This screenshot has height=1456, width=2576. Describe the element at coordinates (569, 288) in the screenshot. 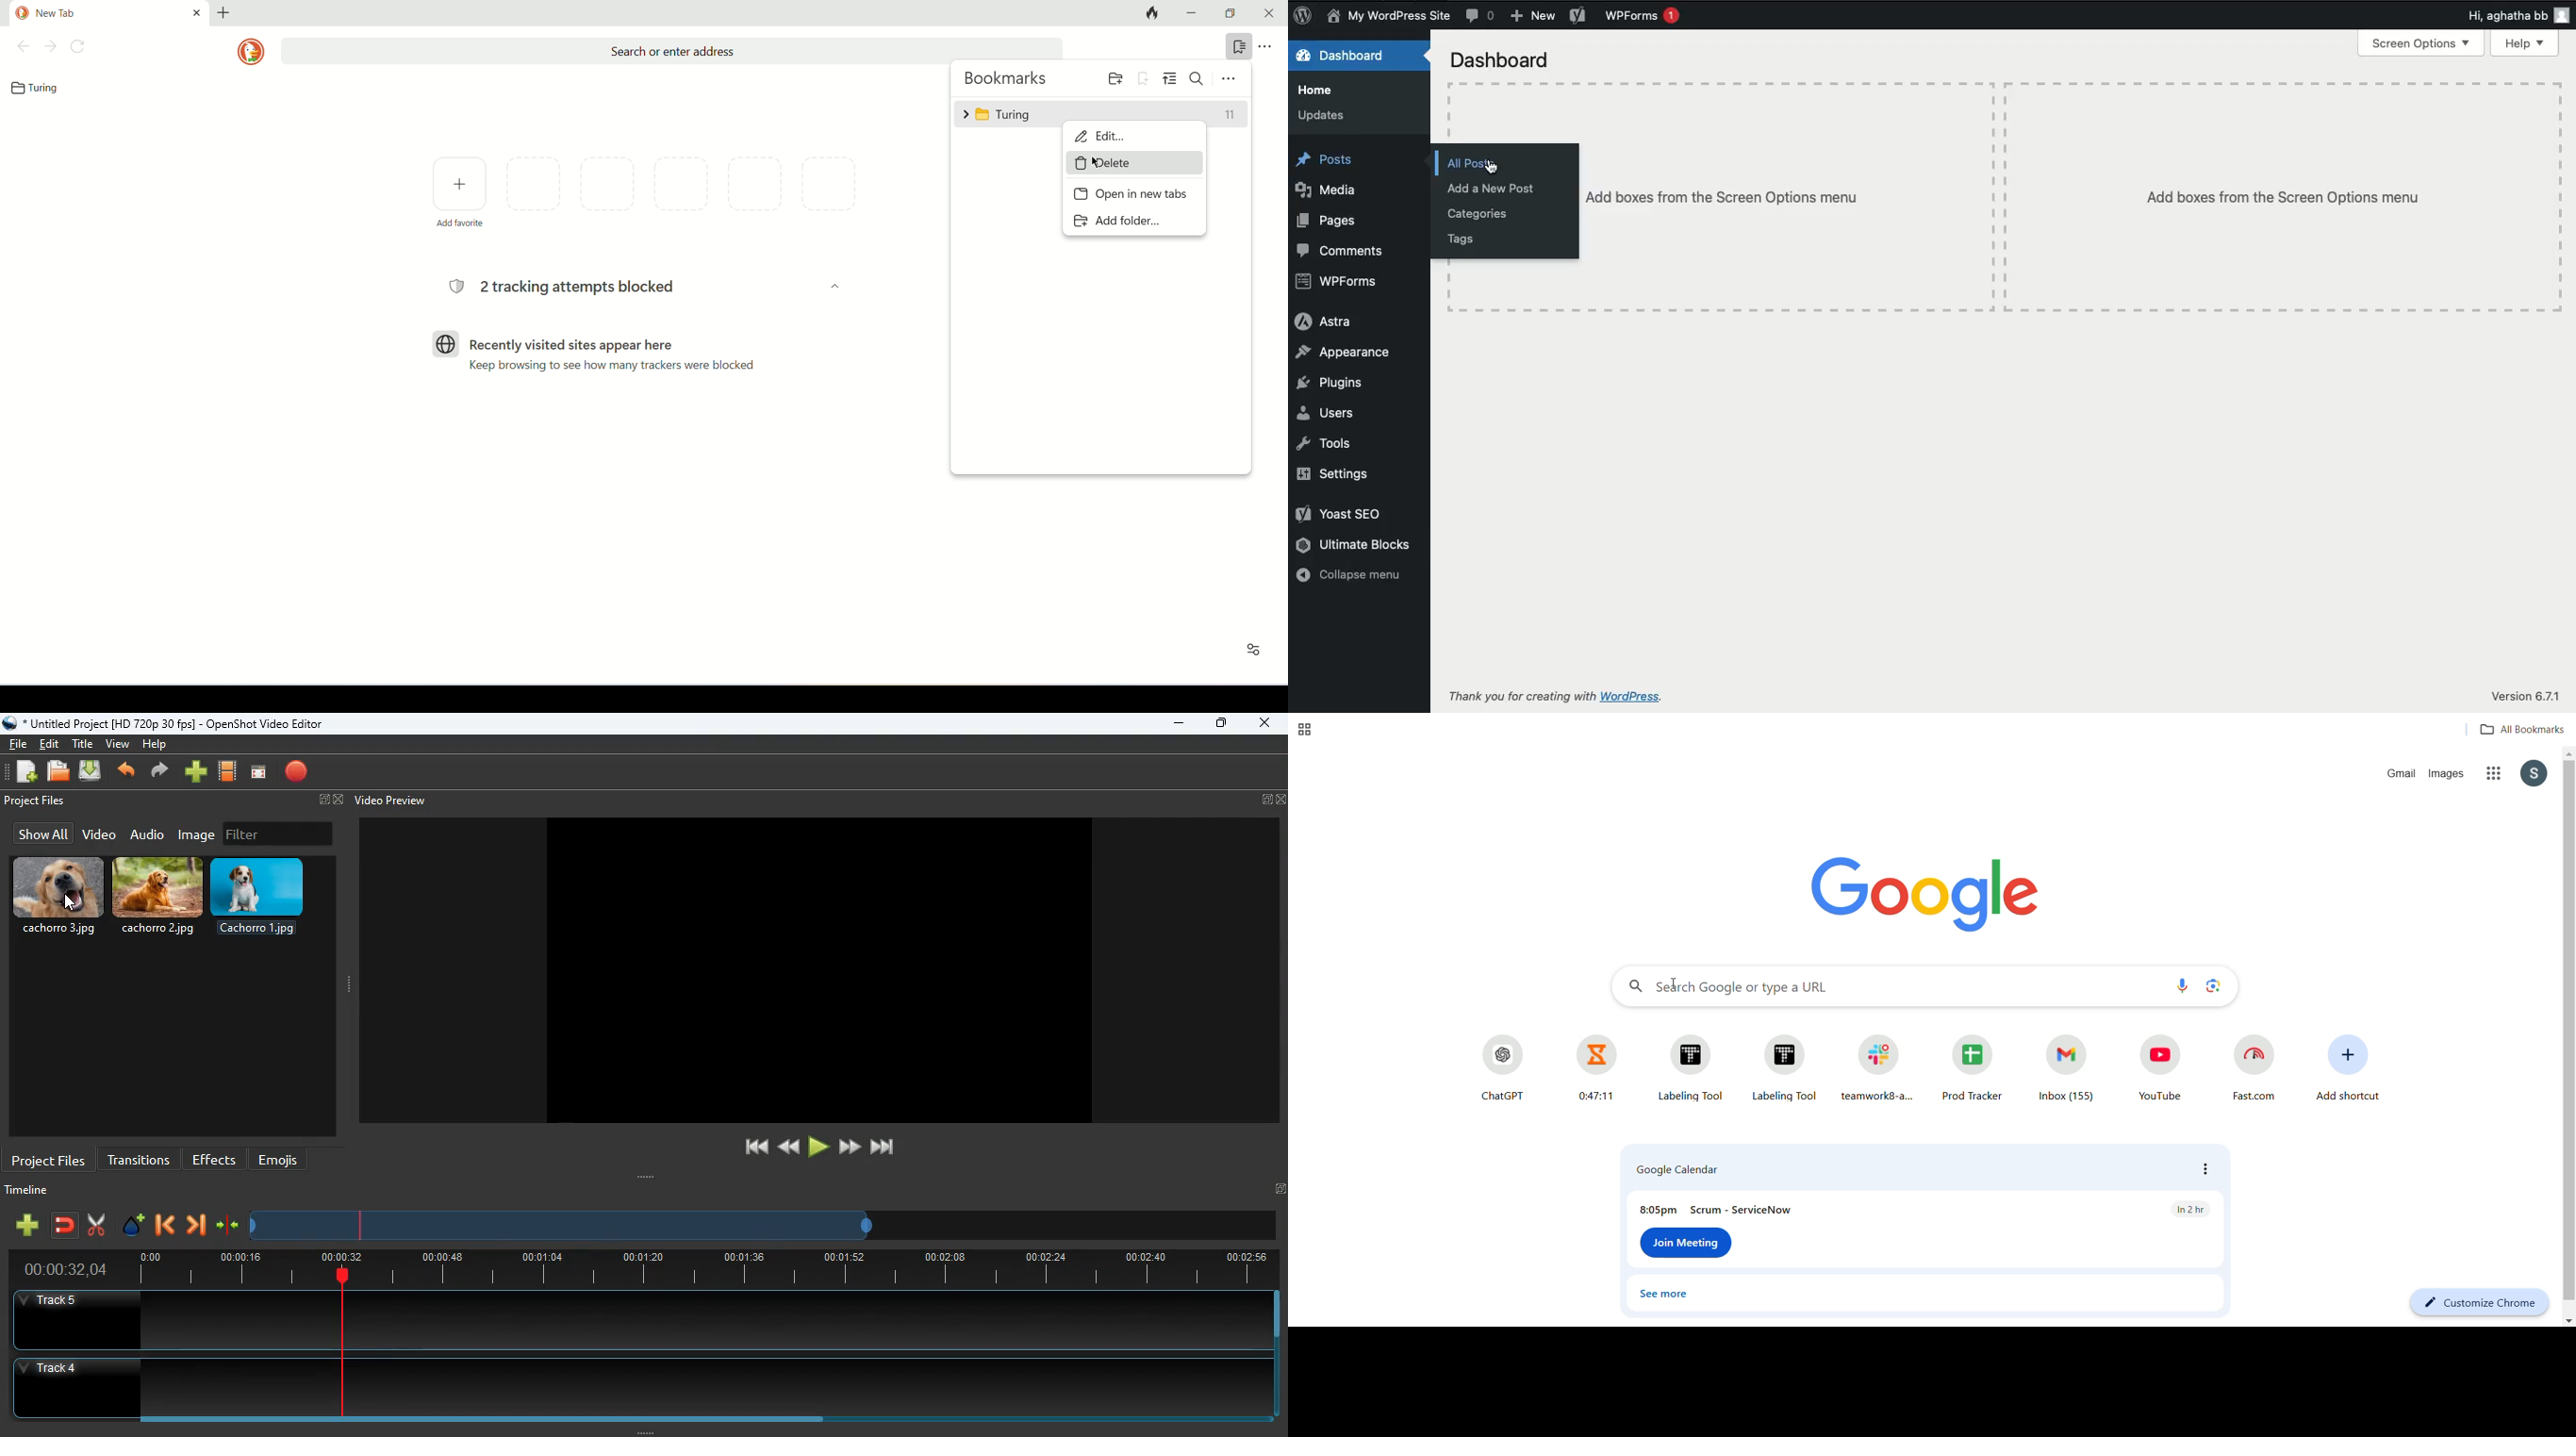

I see ` 2 tracking attempts blocked` at that location.